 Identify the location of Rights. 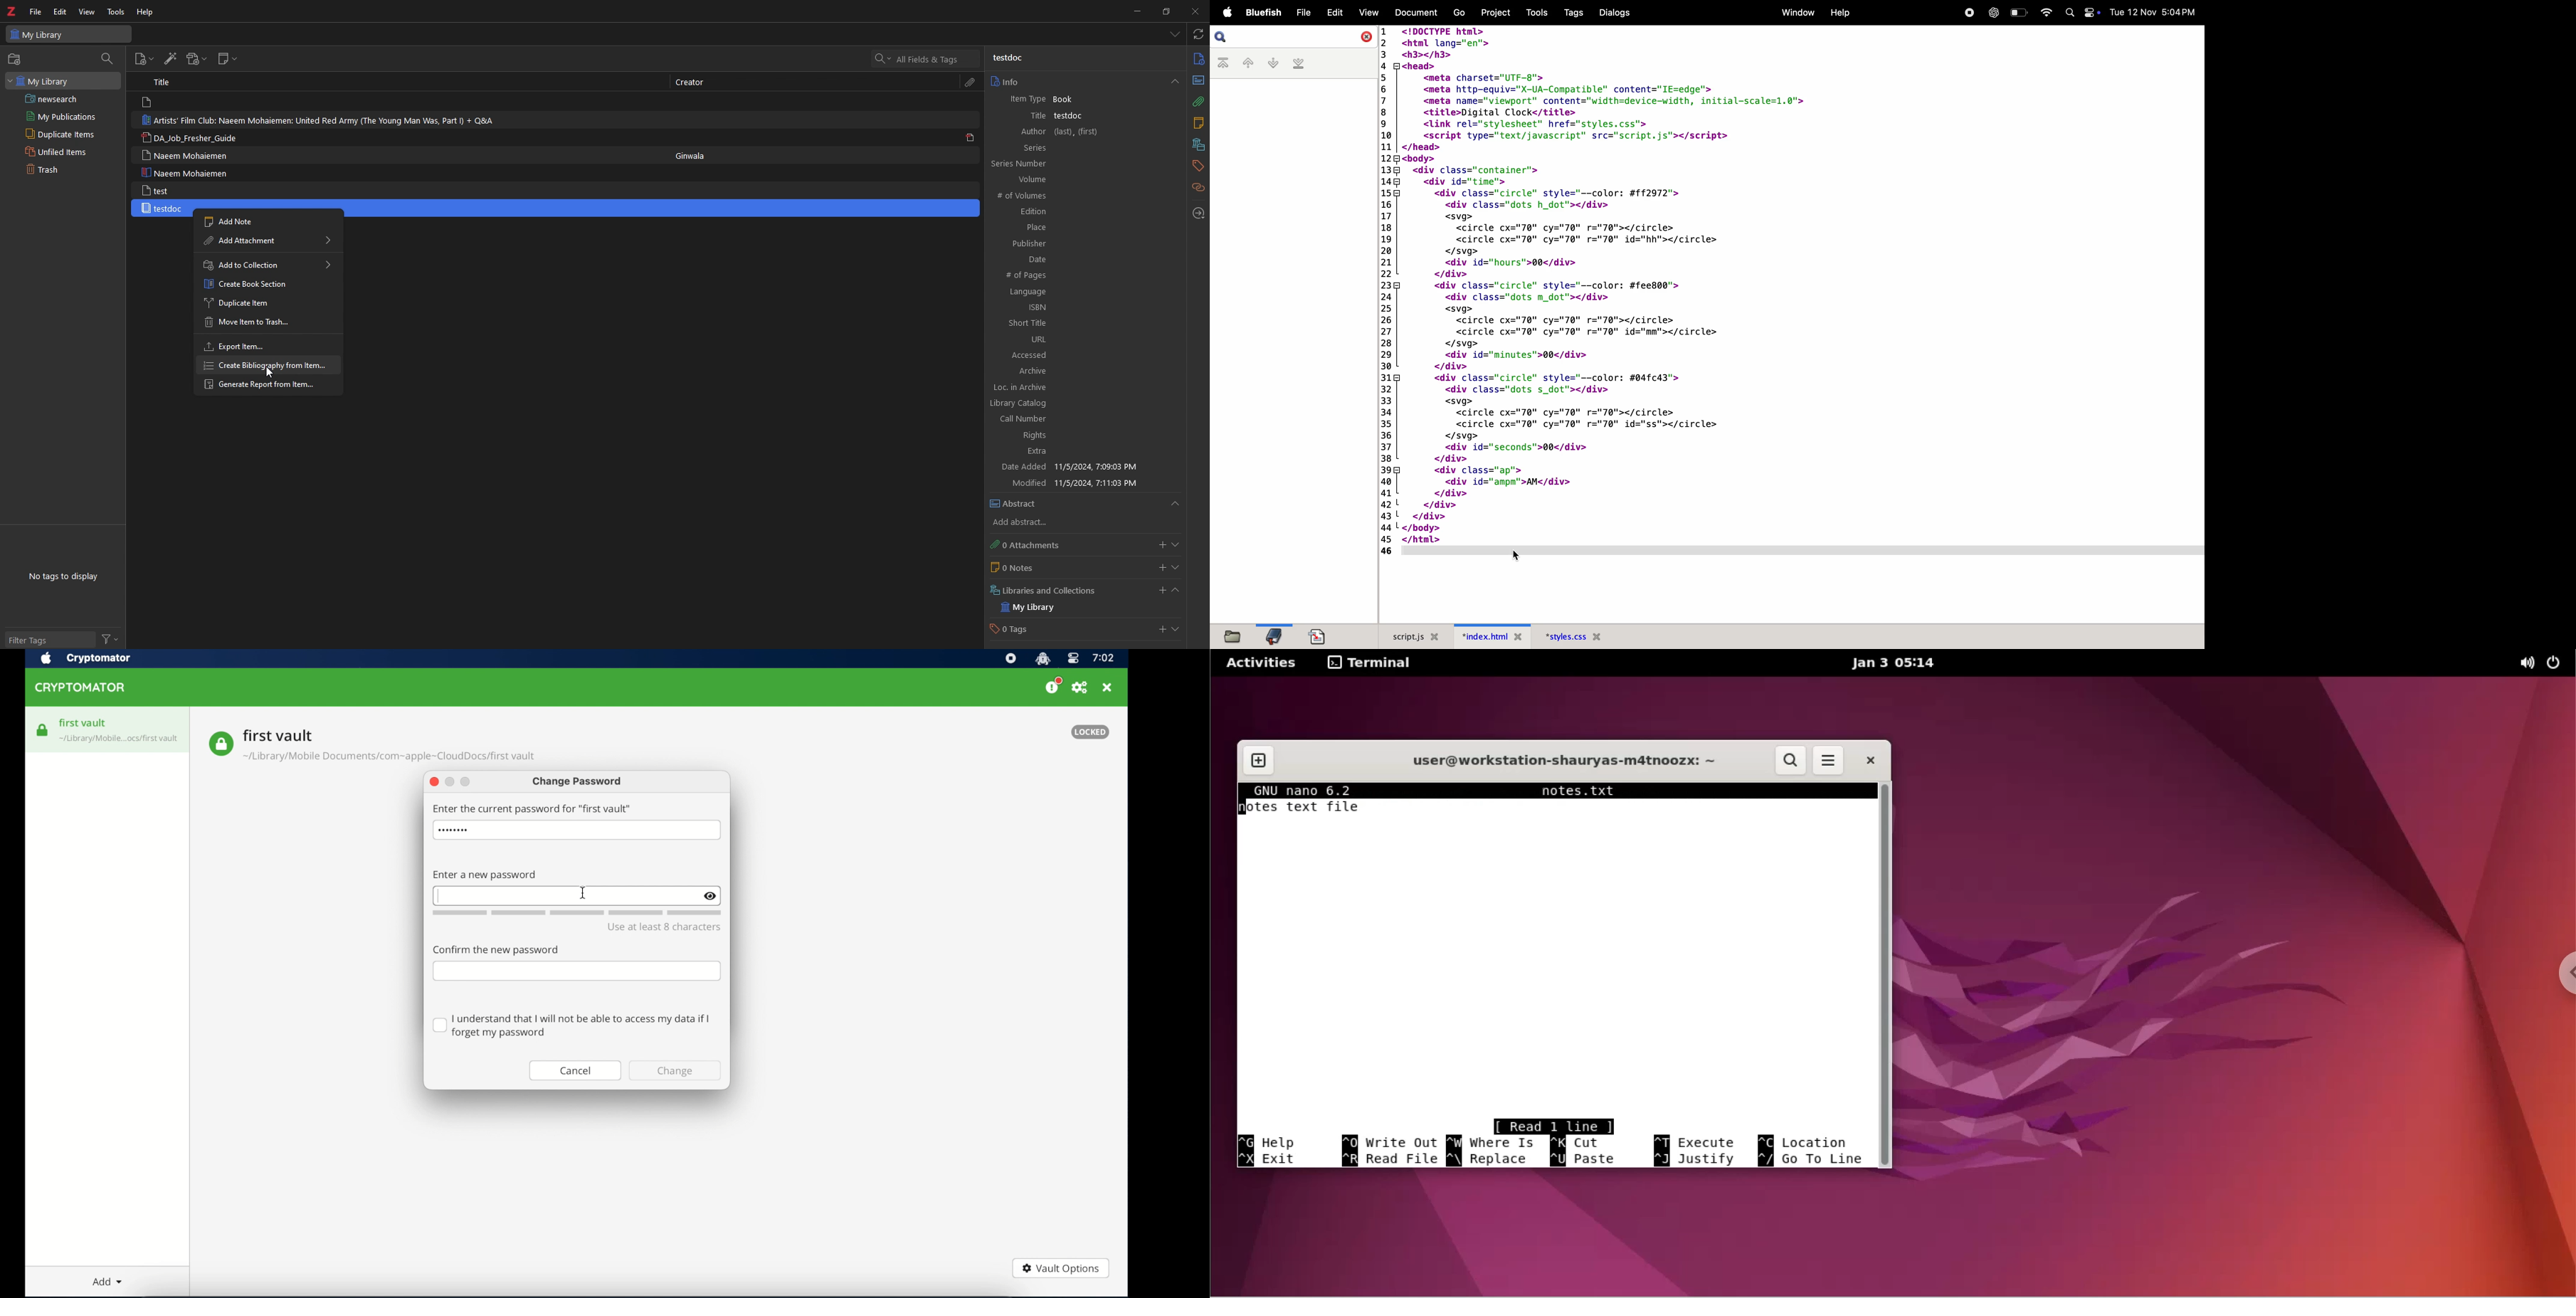
(1075, 437).